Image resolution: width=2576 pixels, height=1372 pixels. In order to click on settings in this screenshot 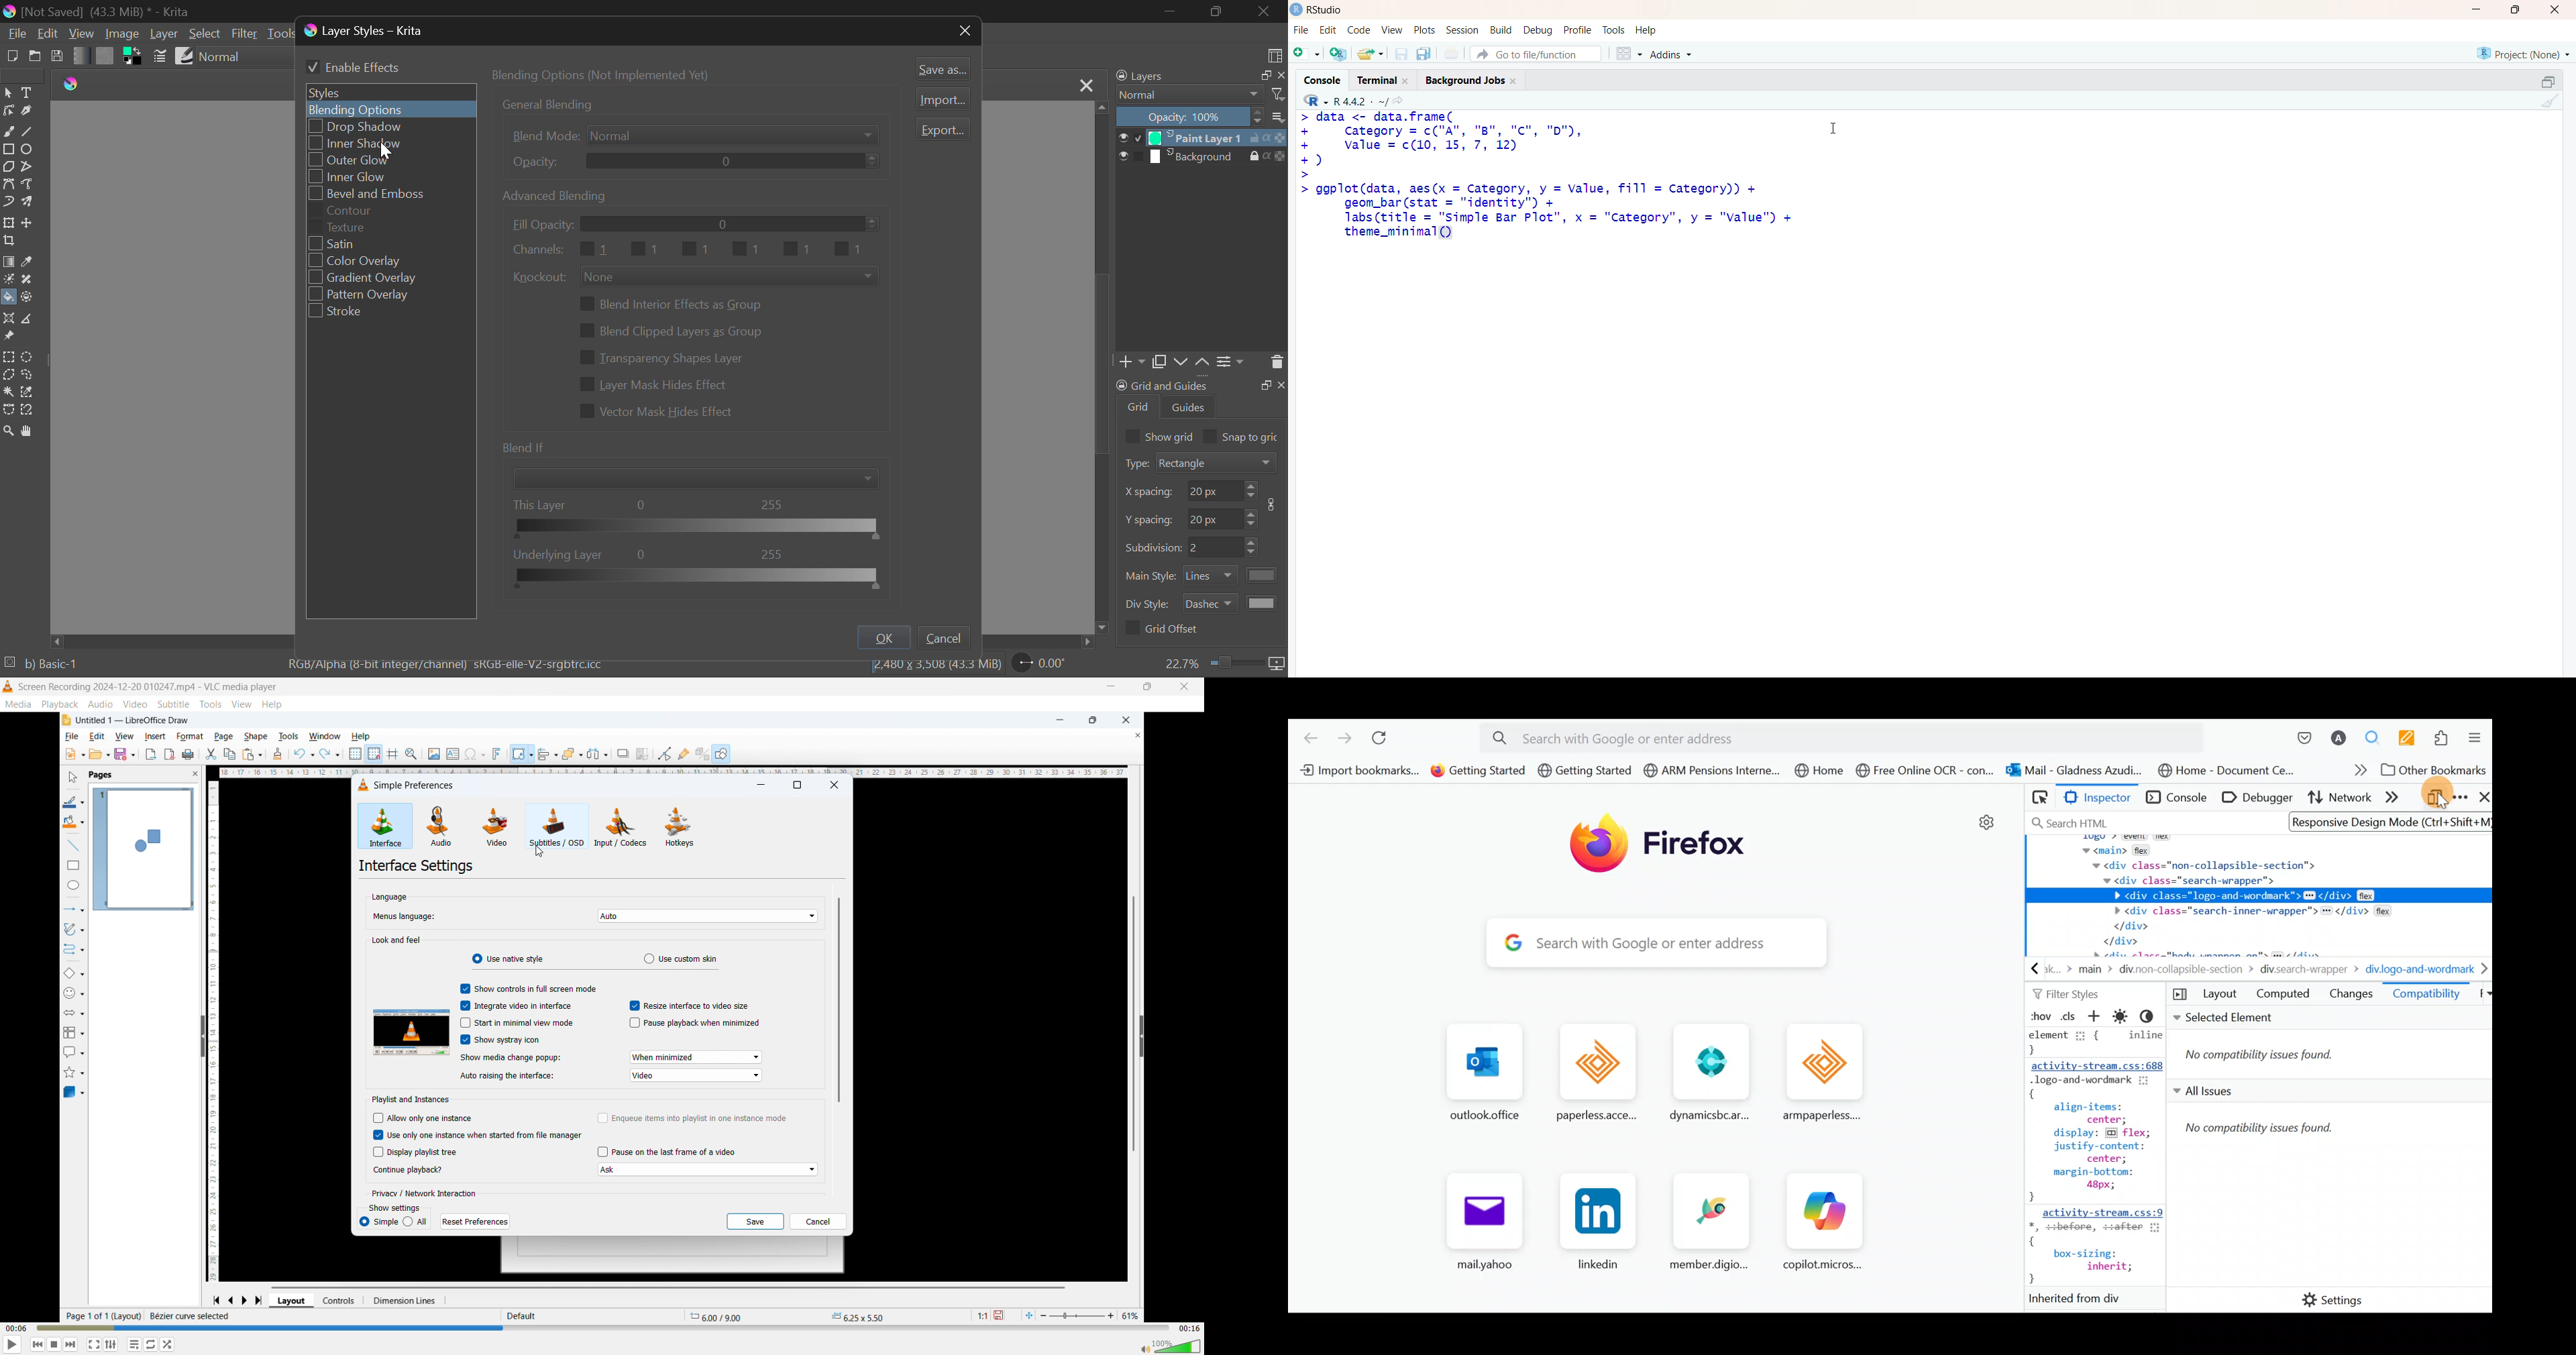, I will do `click(1984, 823)`.